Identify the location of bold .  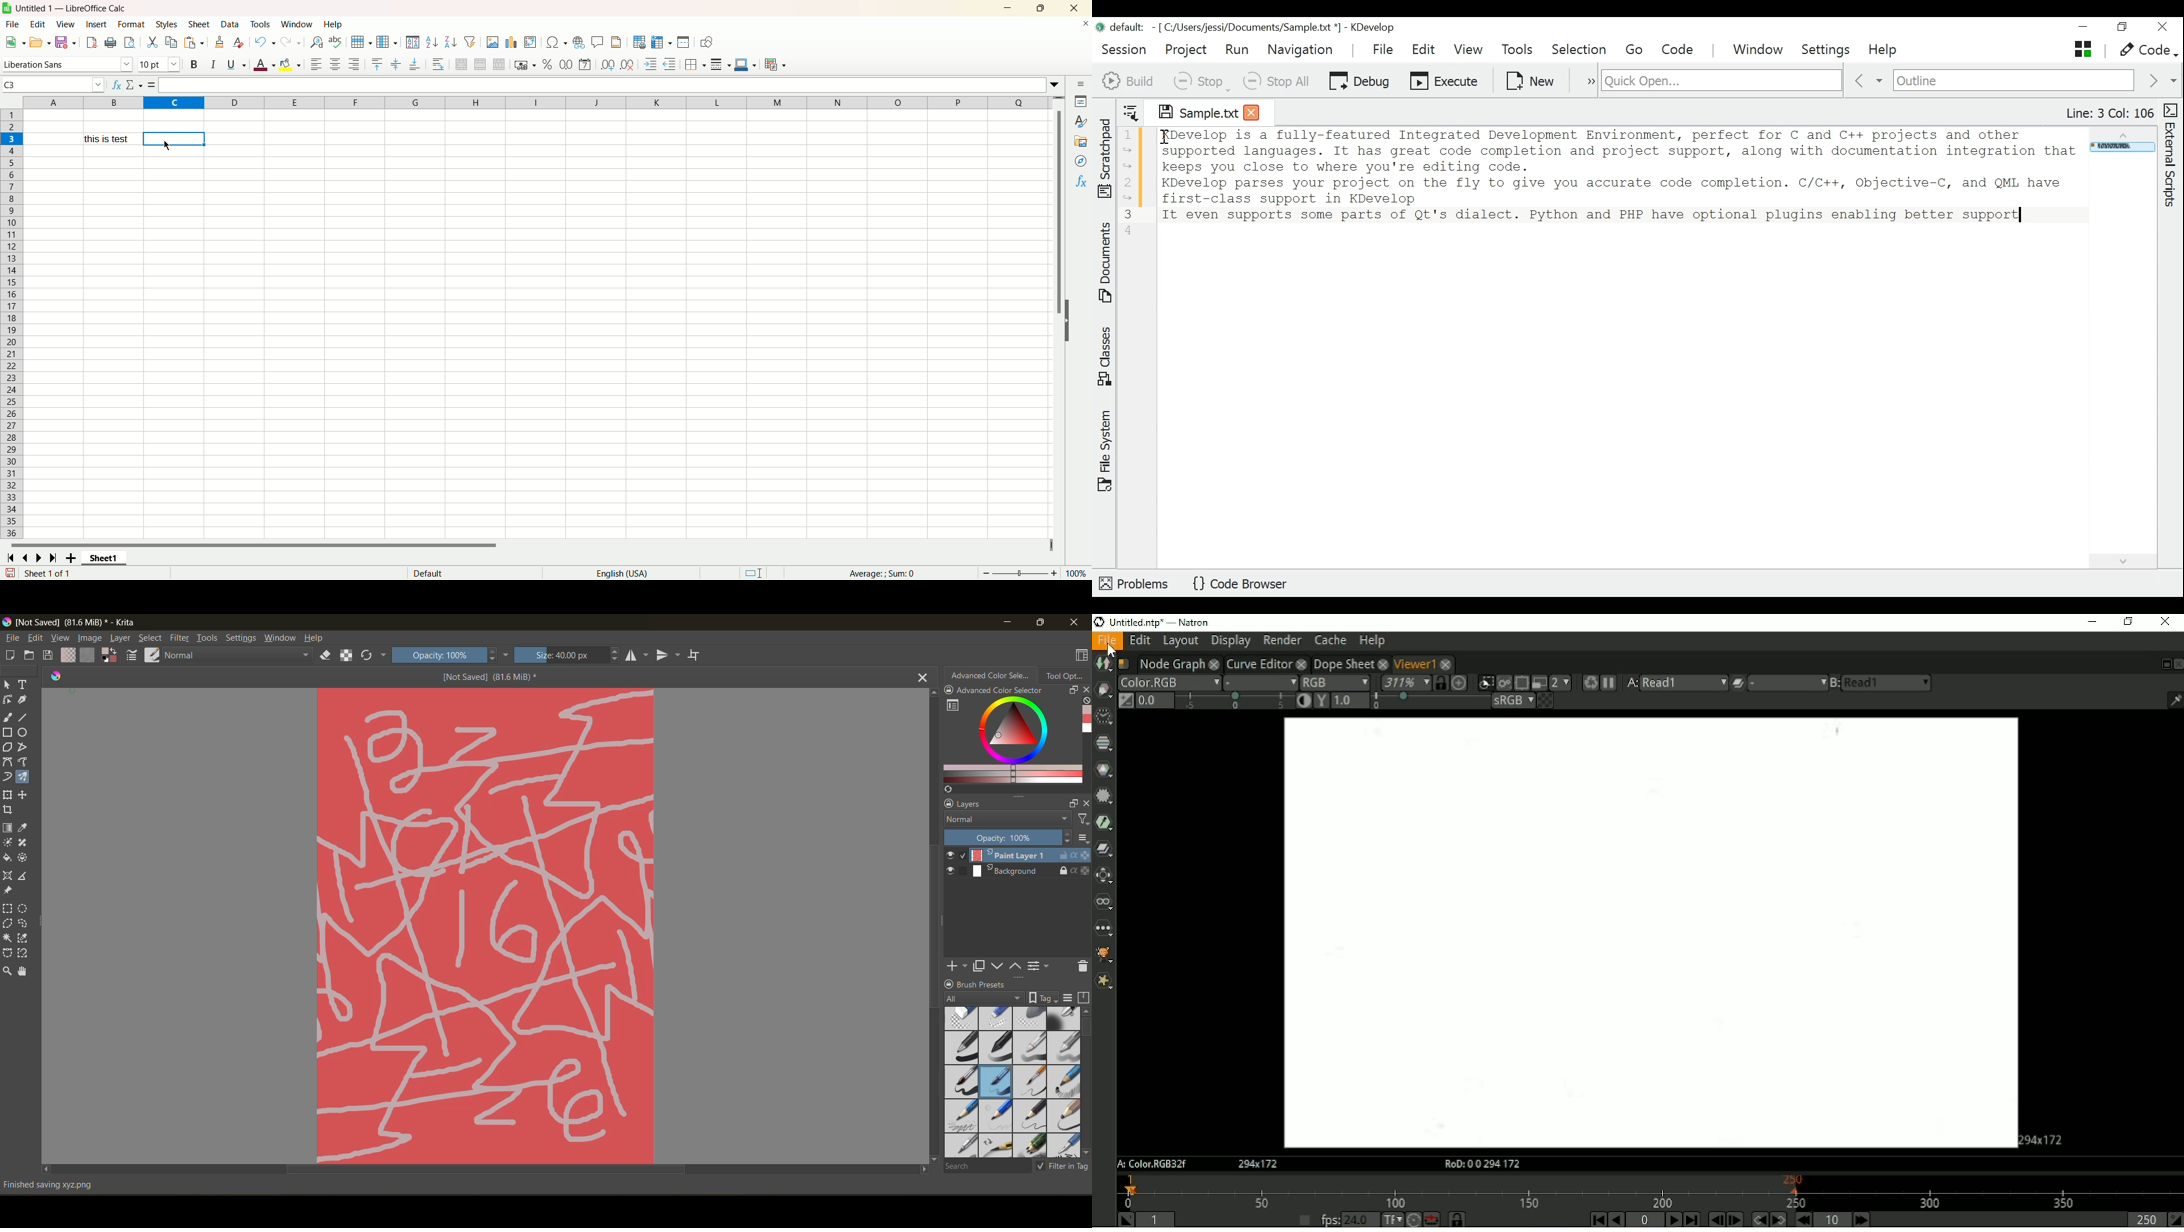
(196, 64).